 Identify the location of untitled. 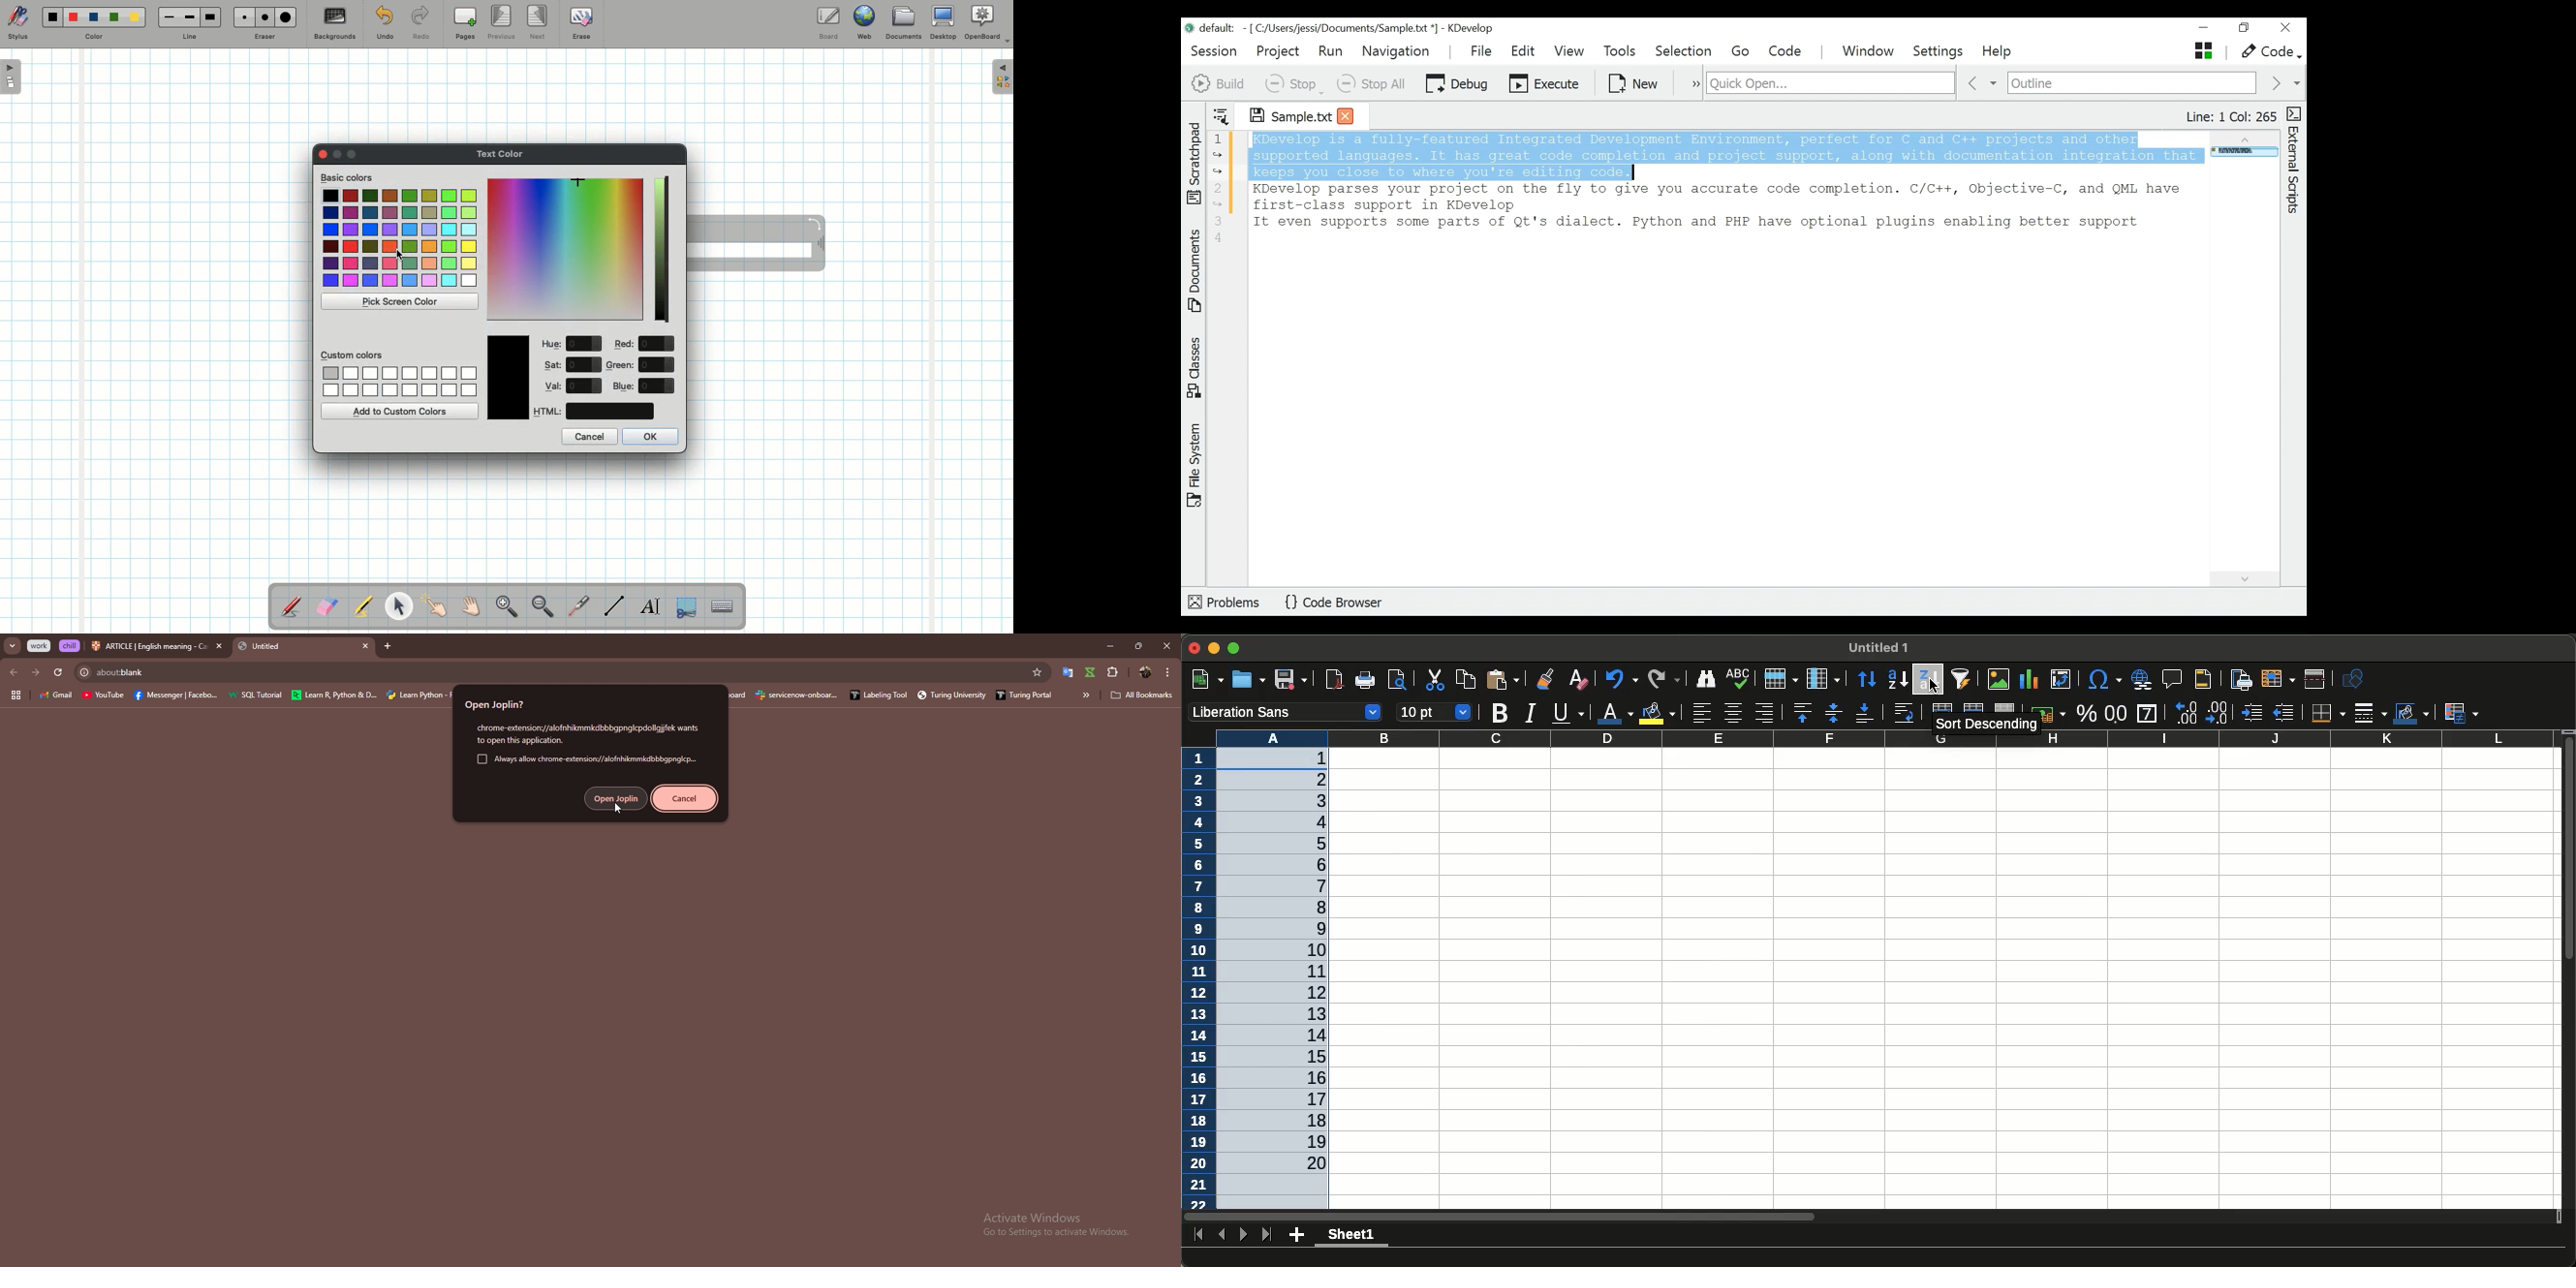
(296, 648).